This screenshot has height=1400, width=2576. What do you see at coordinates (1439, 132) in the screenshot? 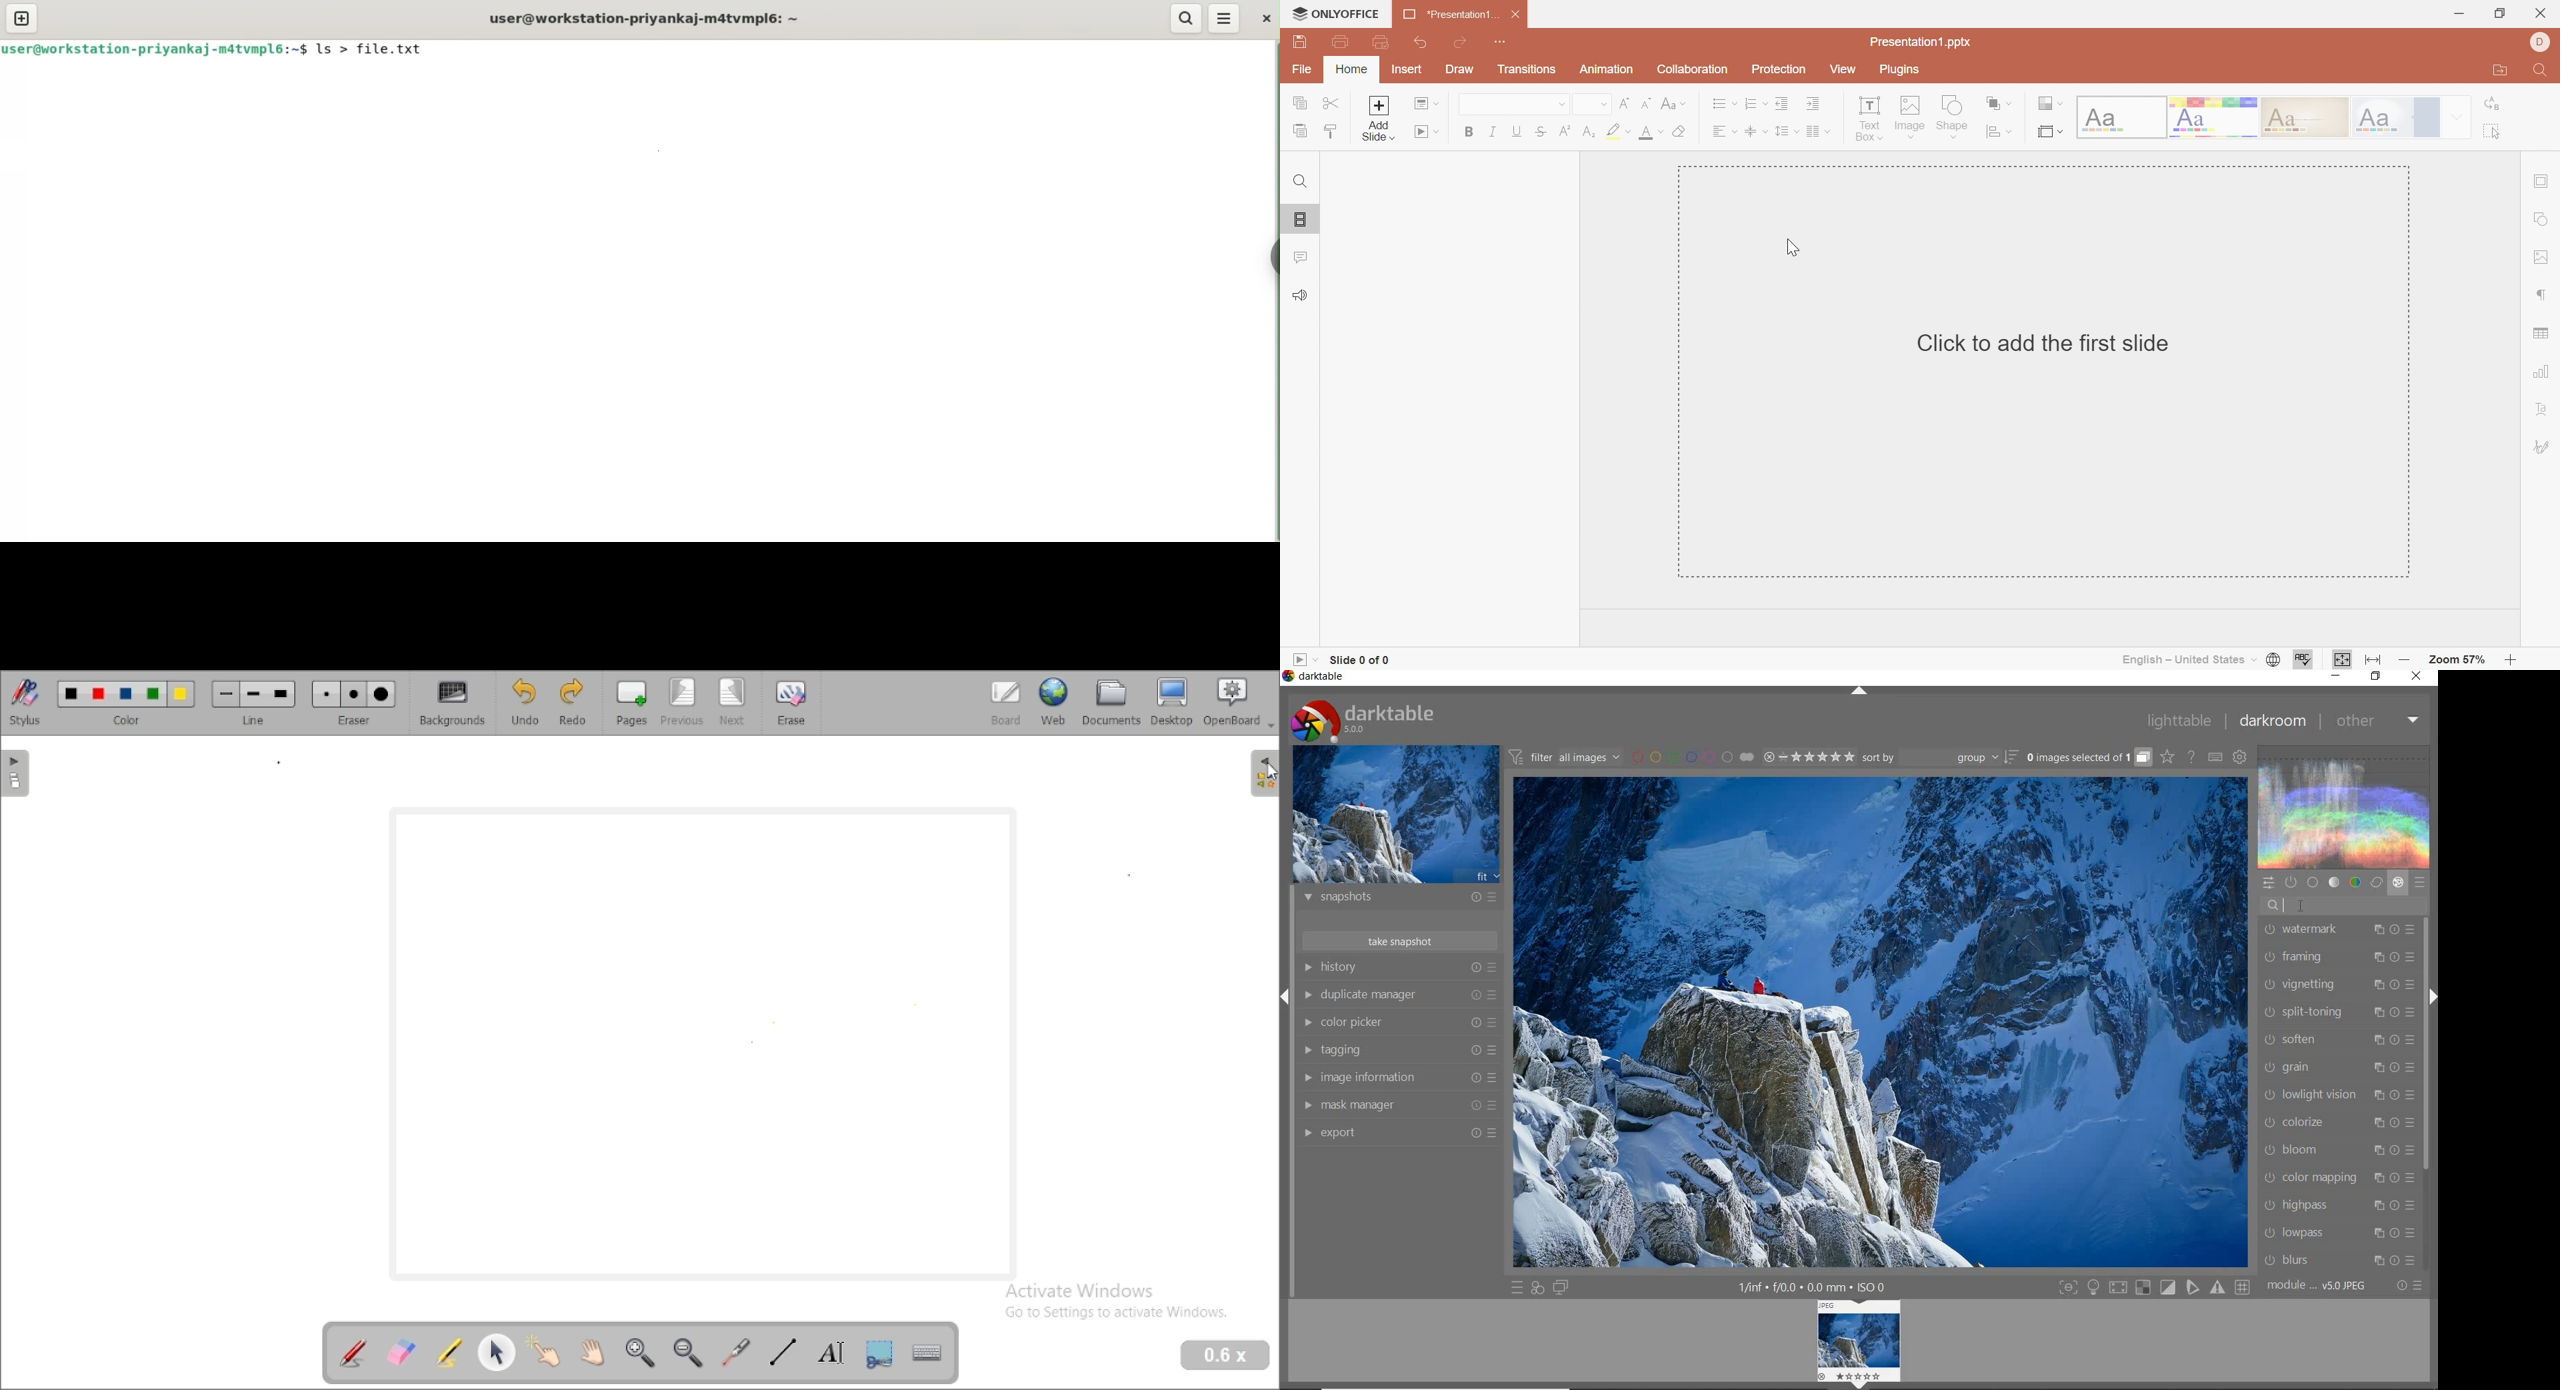
I see `Drop Down` at bounding box center [1439, 132].